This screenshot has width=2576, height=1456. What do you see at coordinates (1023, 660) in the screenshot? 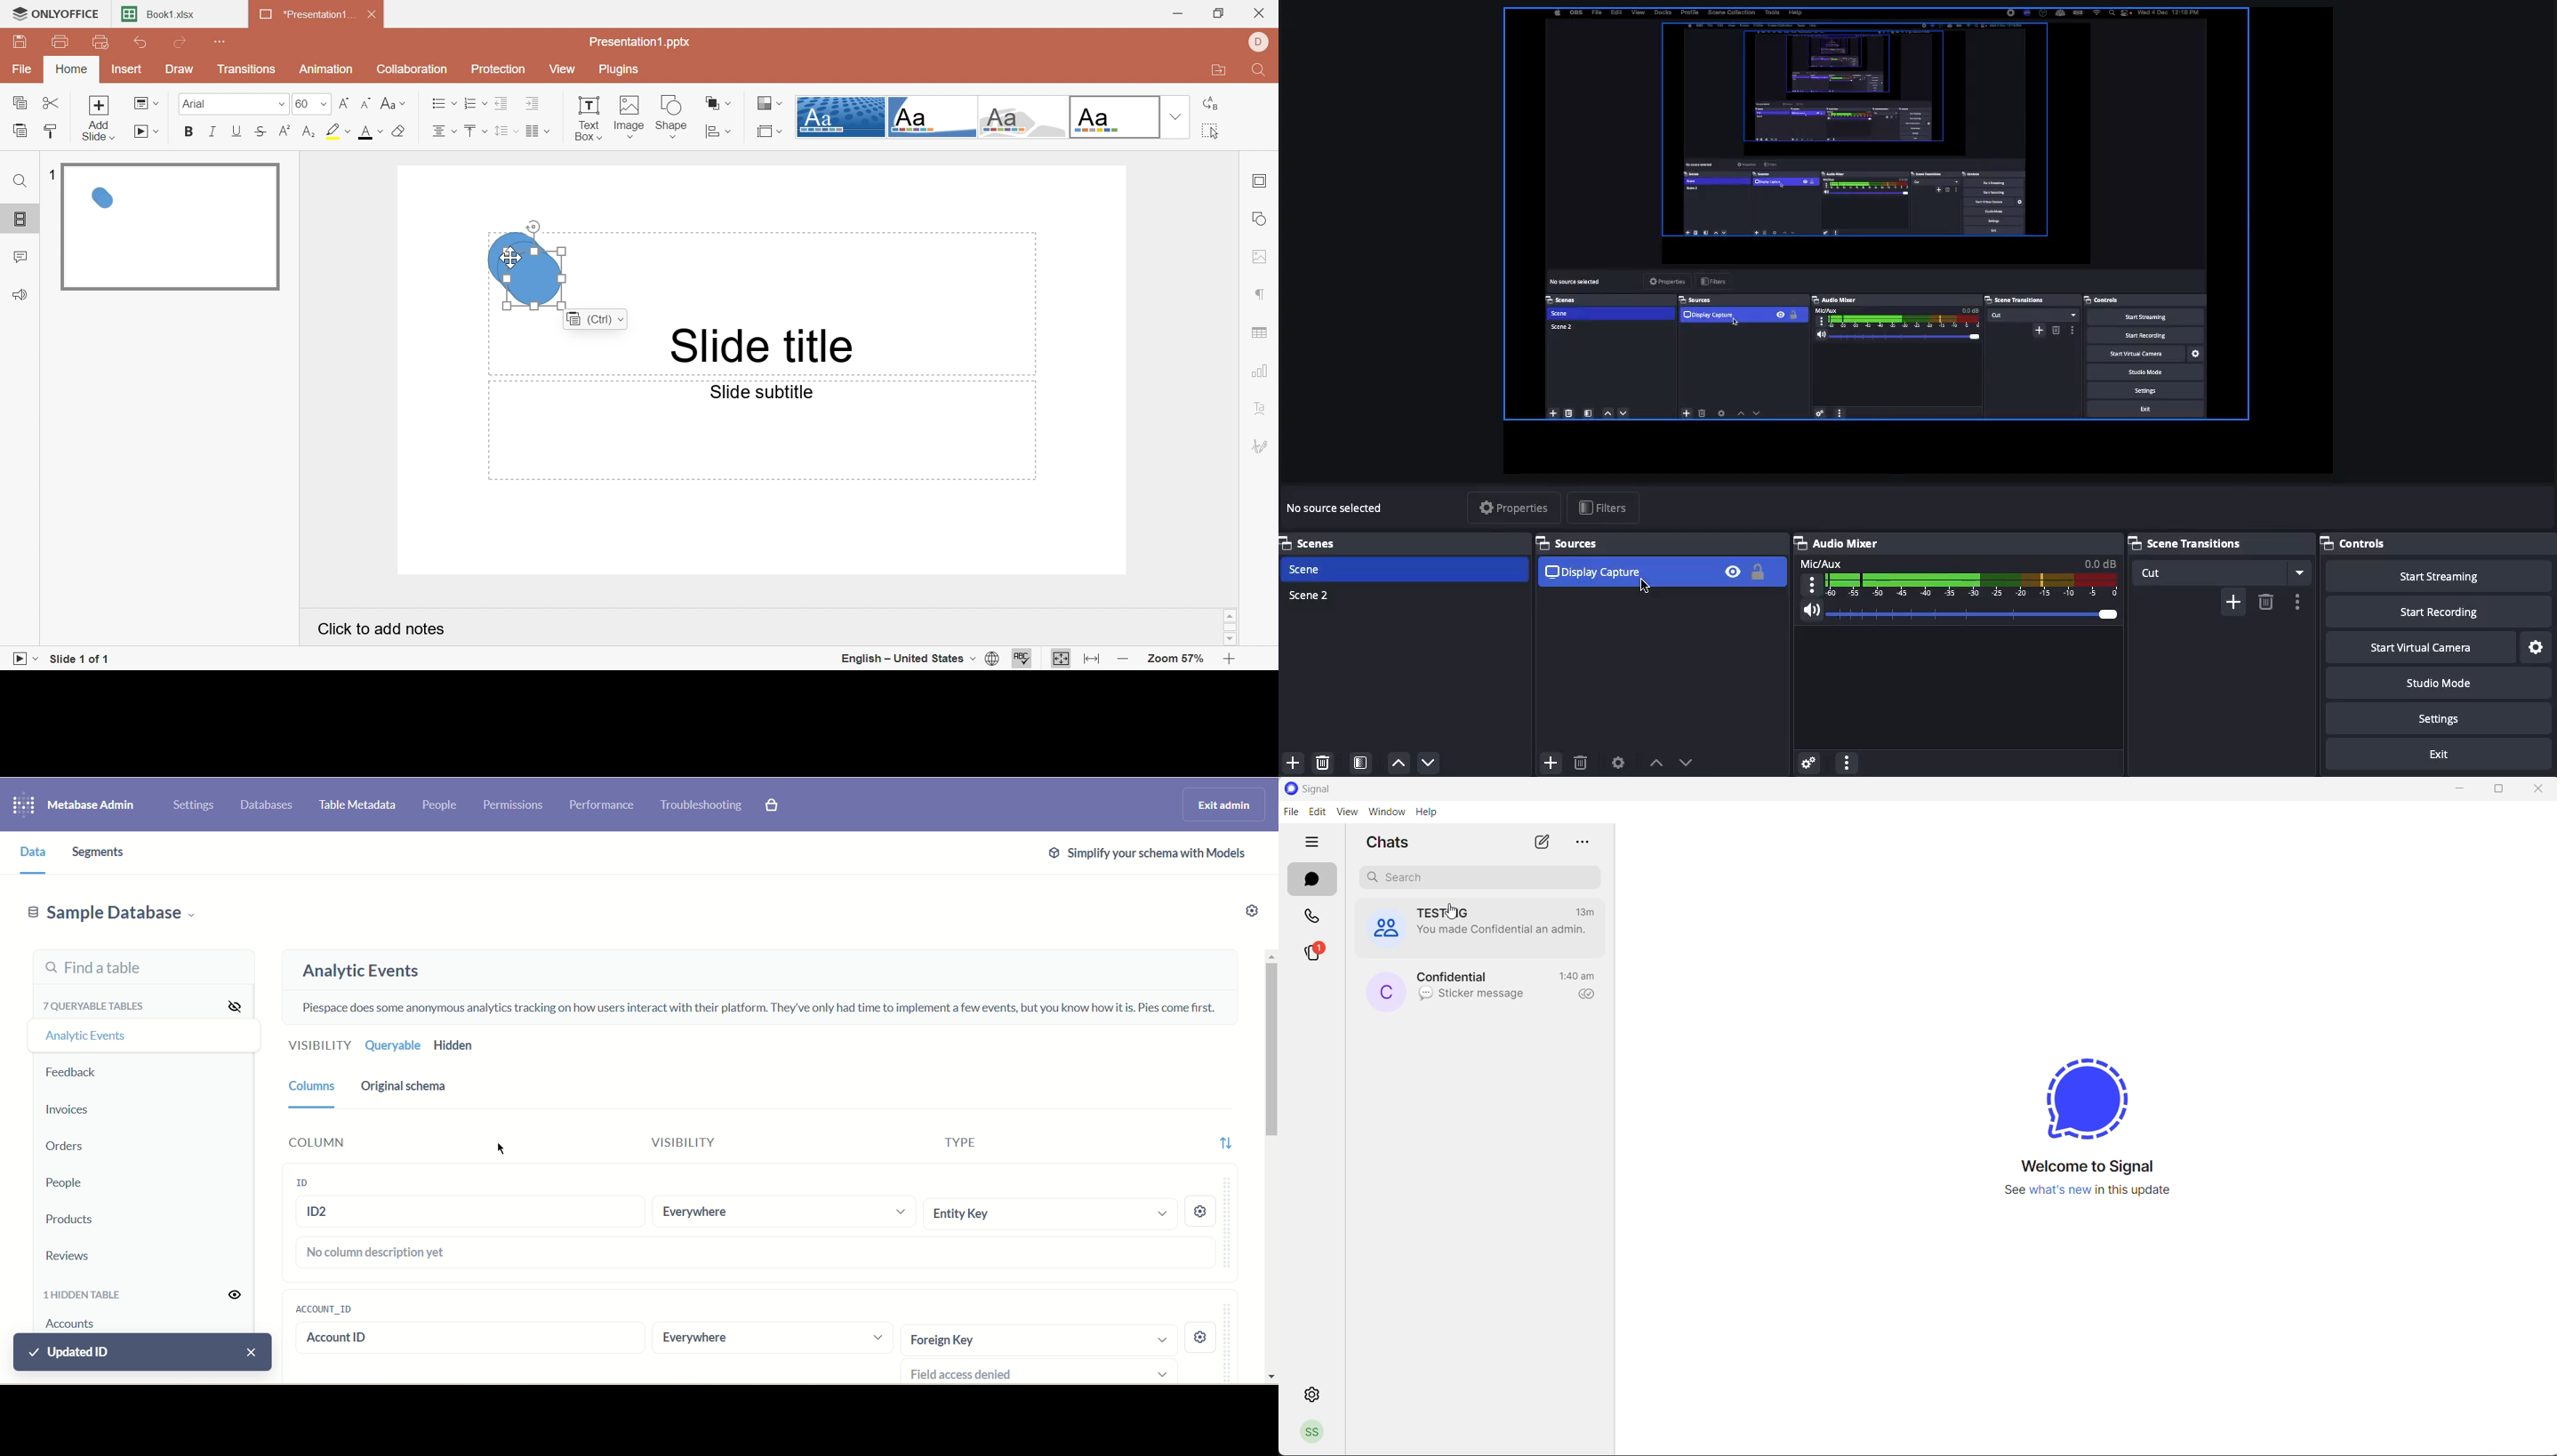
I see `Spell checking` at bounding box center [1023, 660].